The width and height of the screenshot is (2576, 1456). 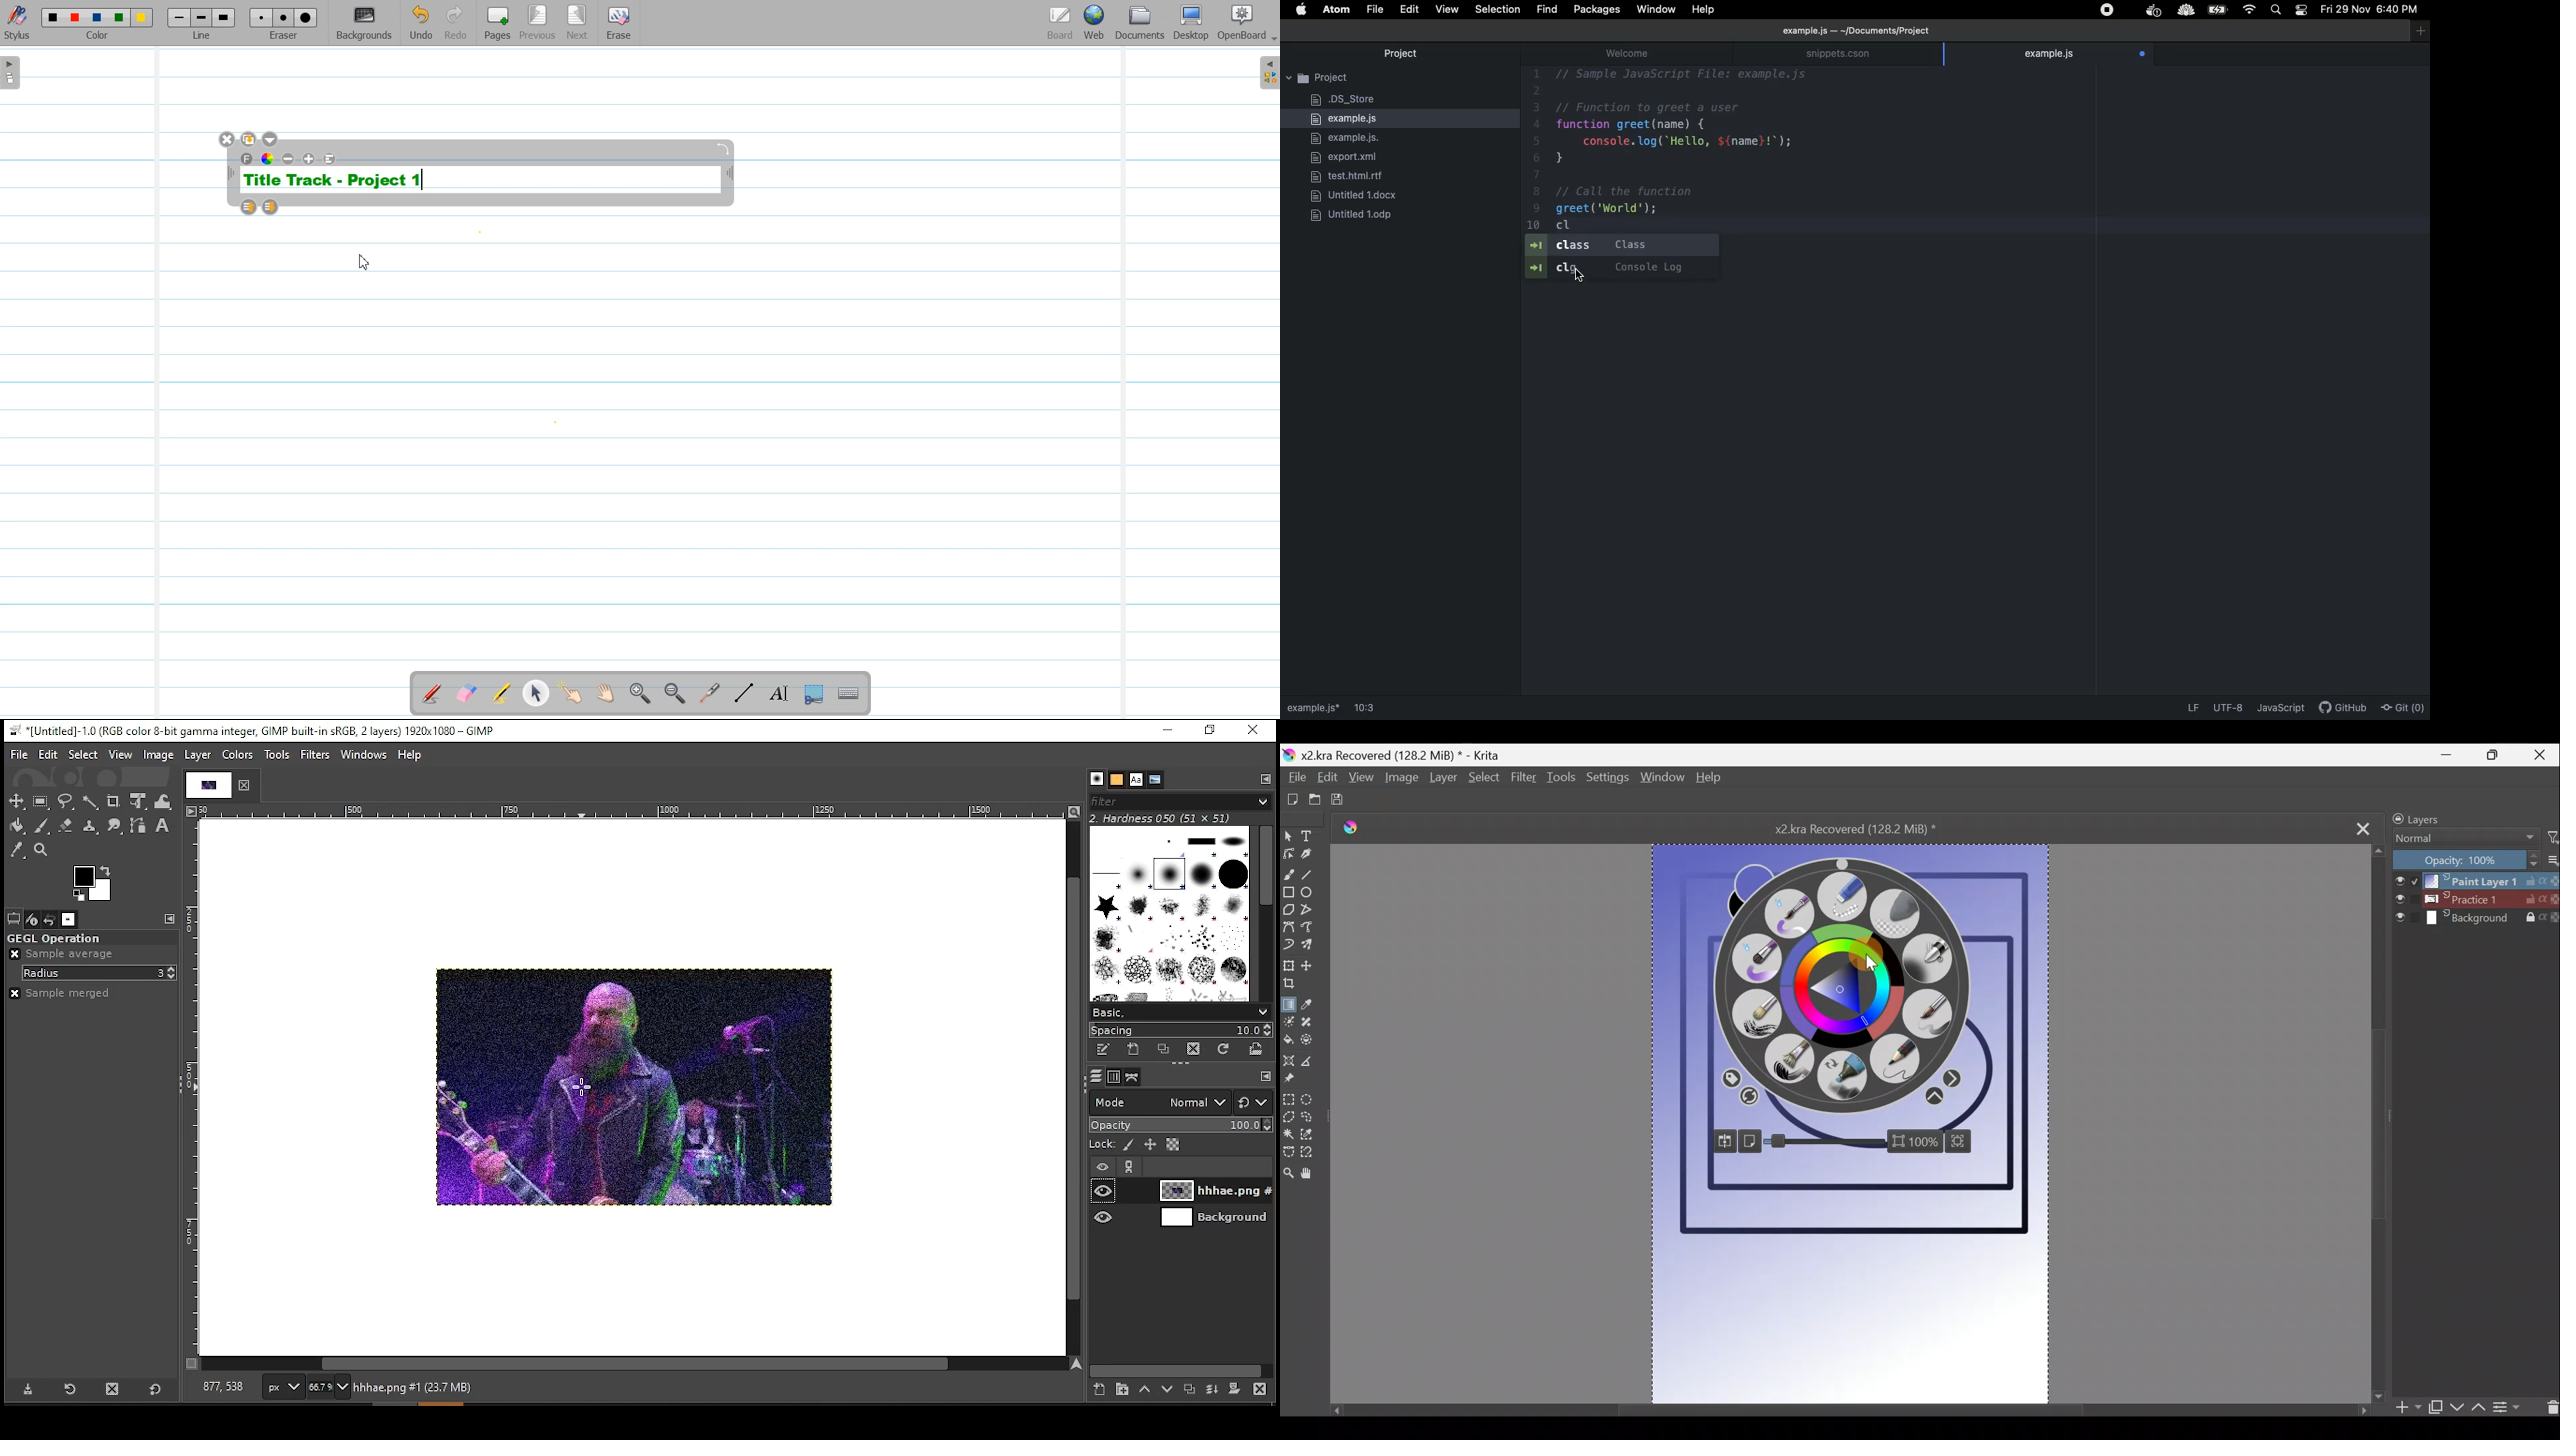 What do you see at coordinates (1447, 10) in the screenshot?
I see `View` at bounding box center [1447, 10].